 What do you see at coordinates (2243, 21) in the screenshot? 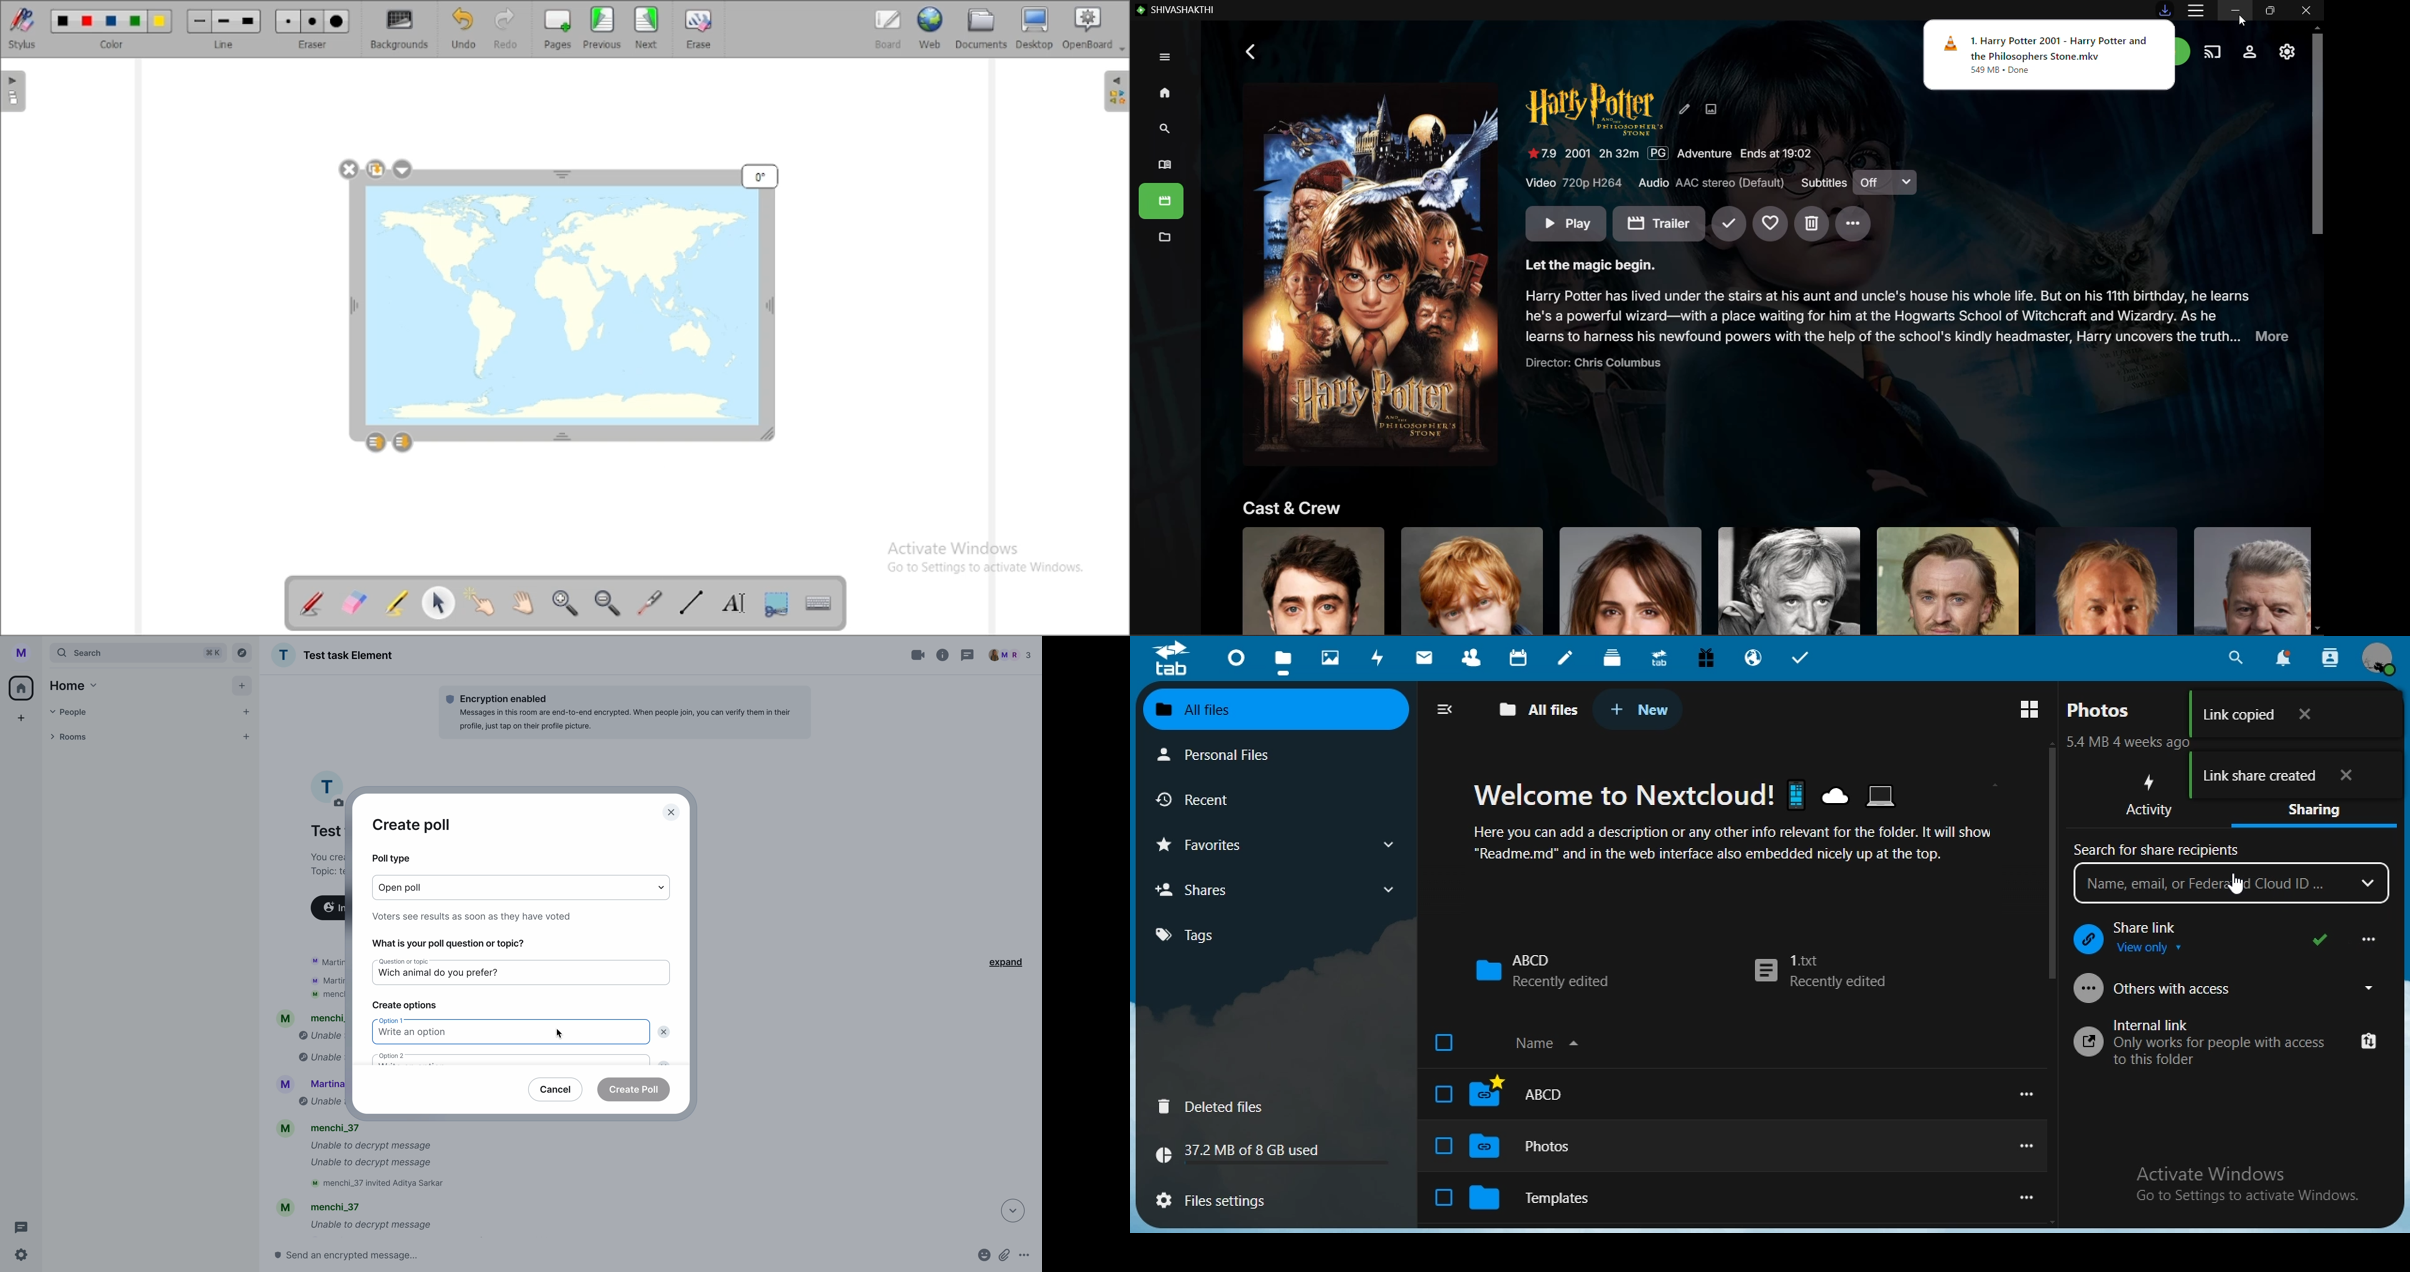
I see `Cursor` at bounding box center [2243, 21].